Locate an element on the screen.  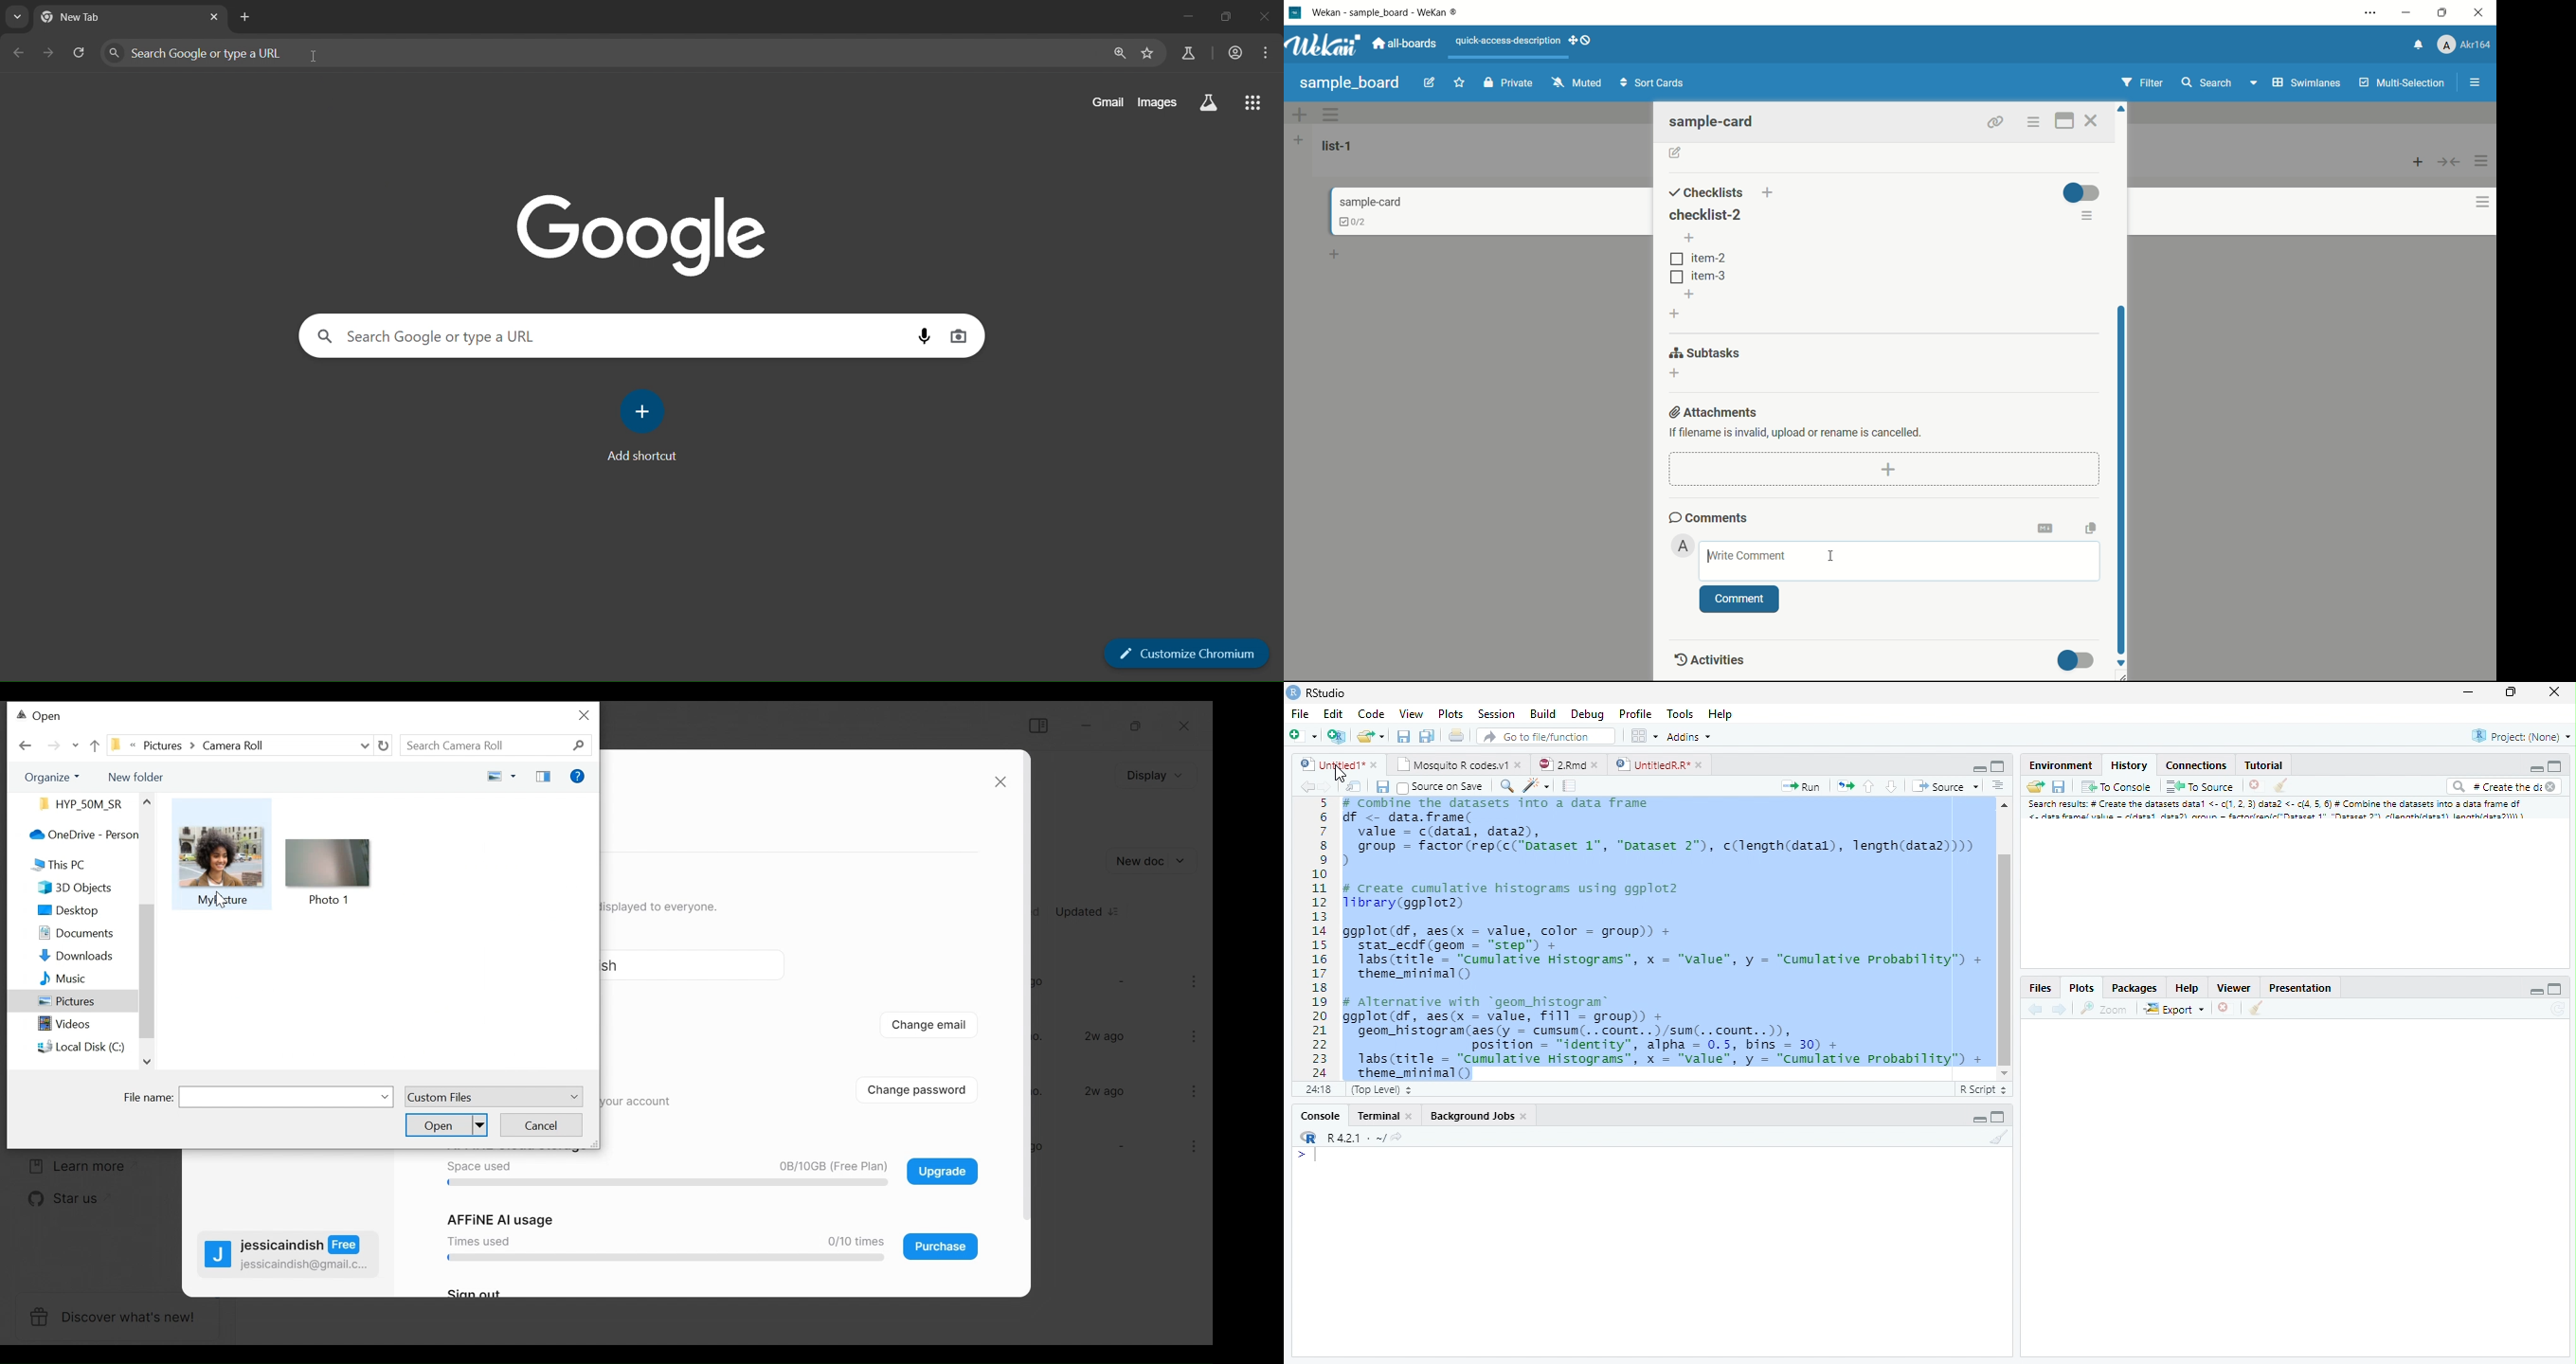
Minimize is located at coordinates (1978, 768).